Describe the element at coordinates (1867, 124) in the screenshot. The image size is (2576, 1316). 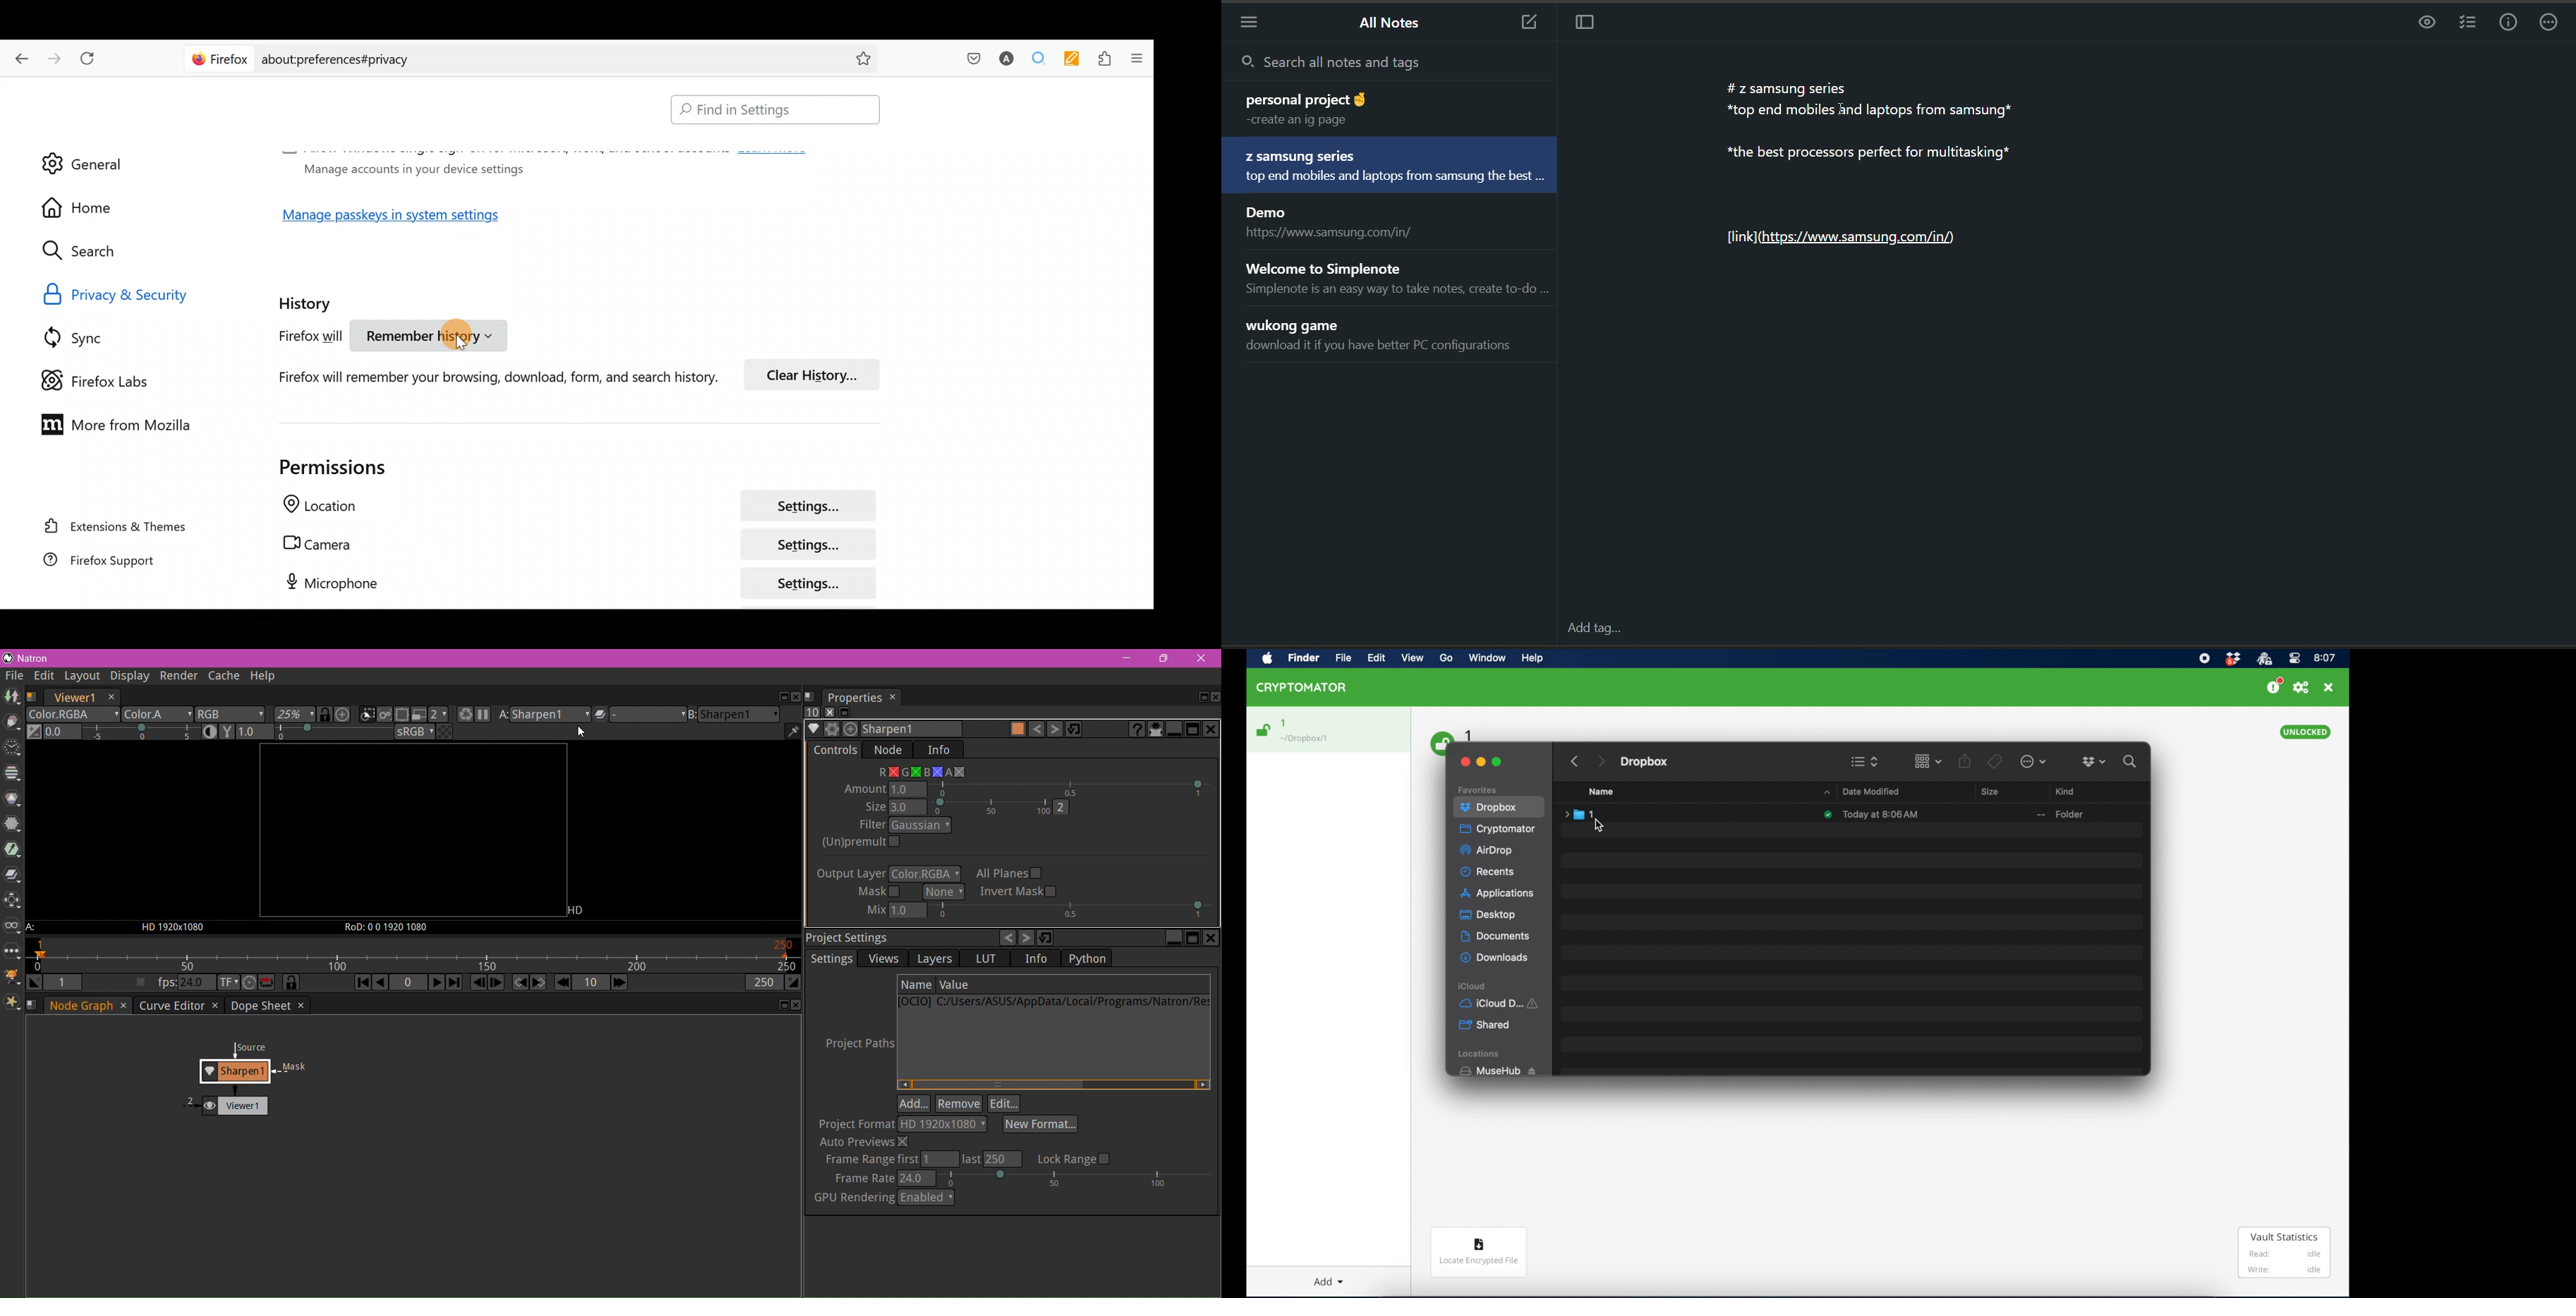
I see `data in the current note` at that location.